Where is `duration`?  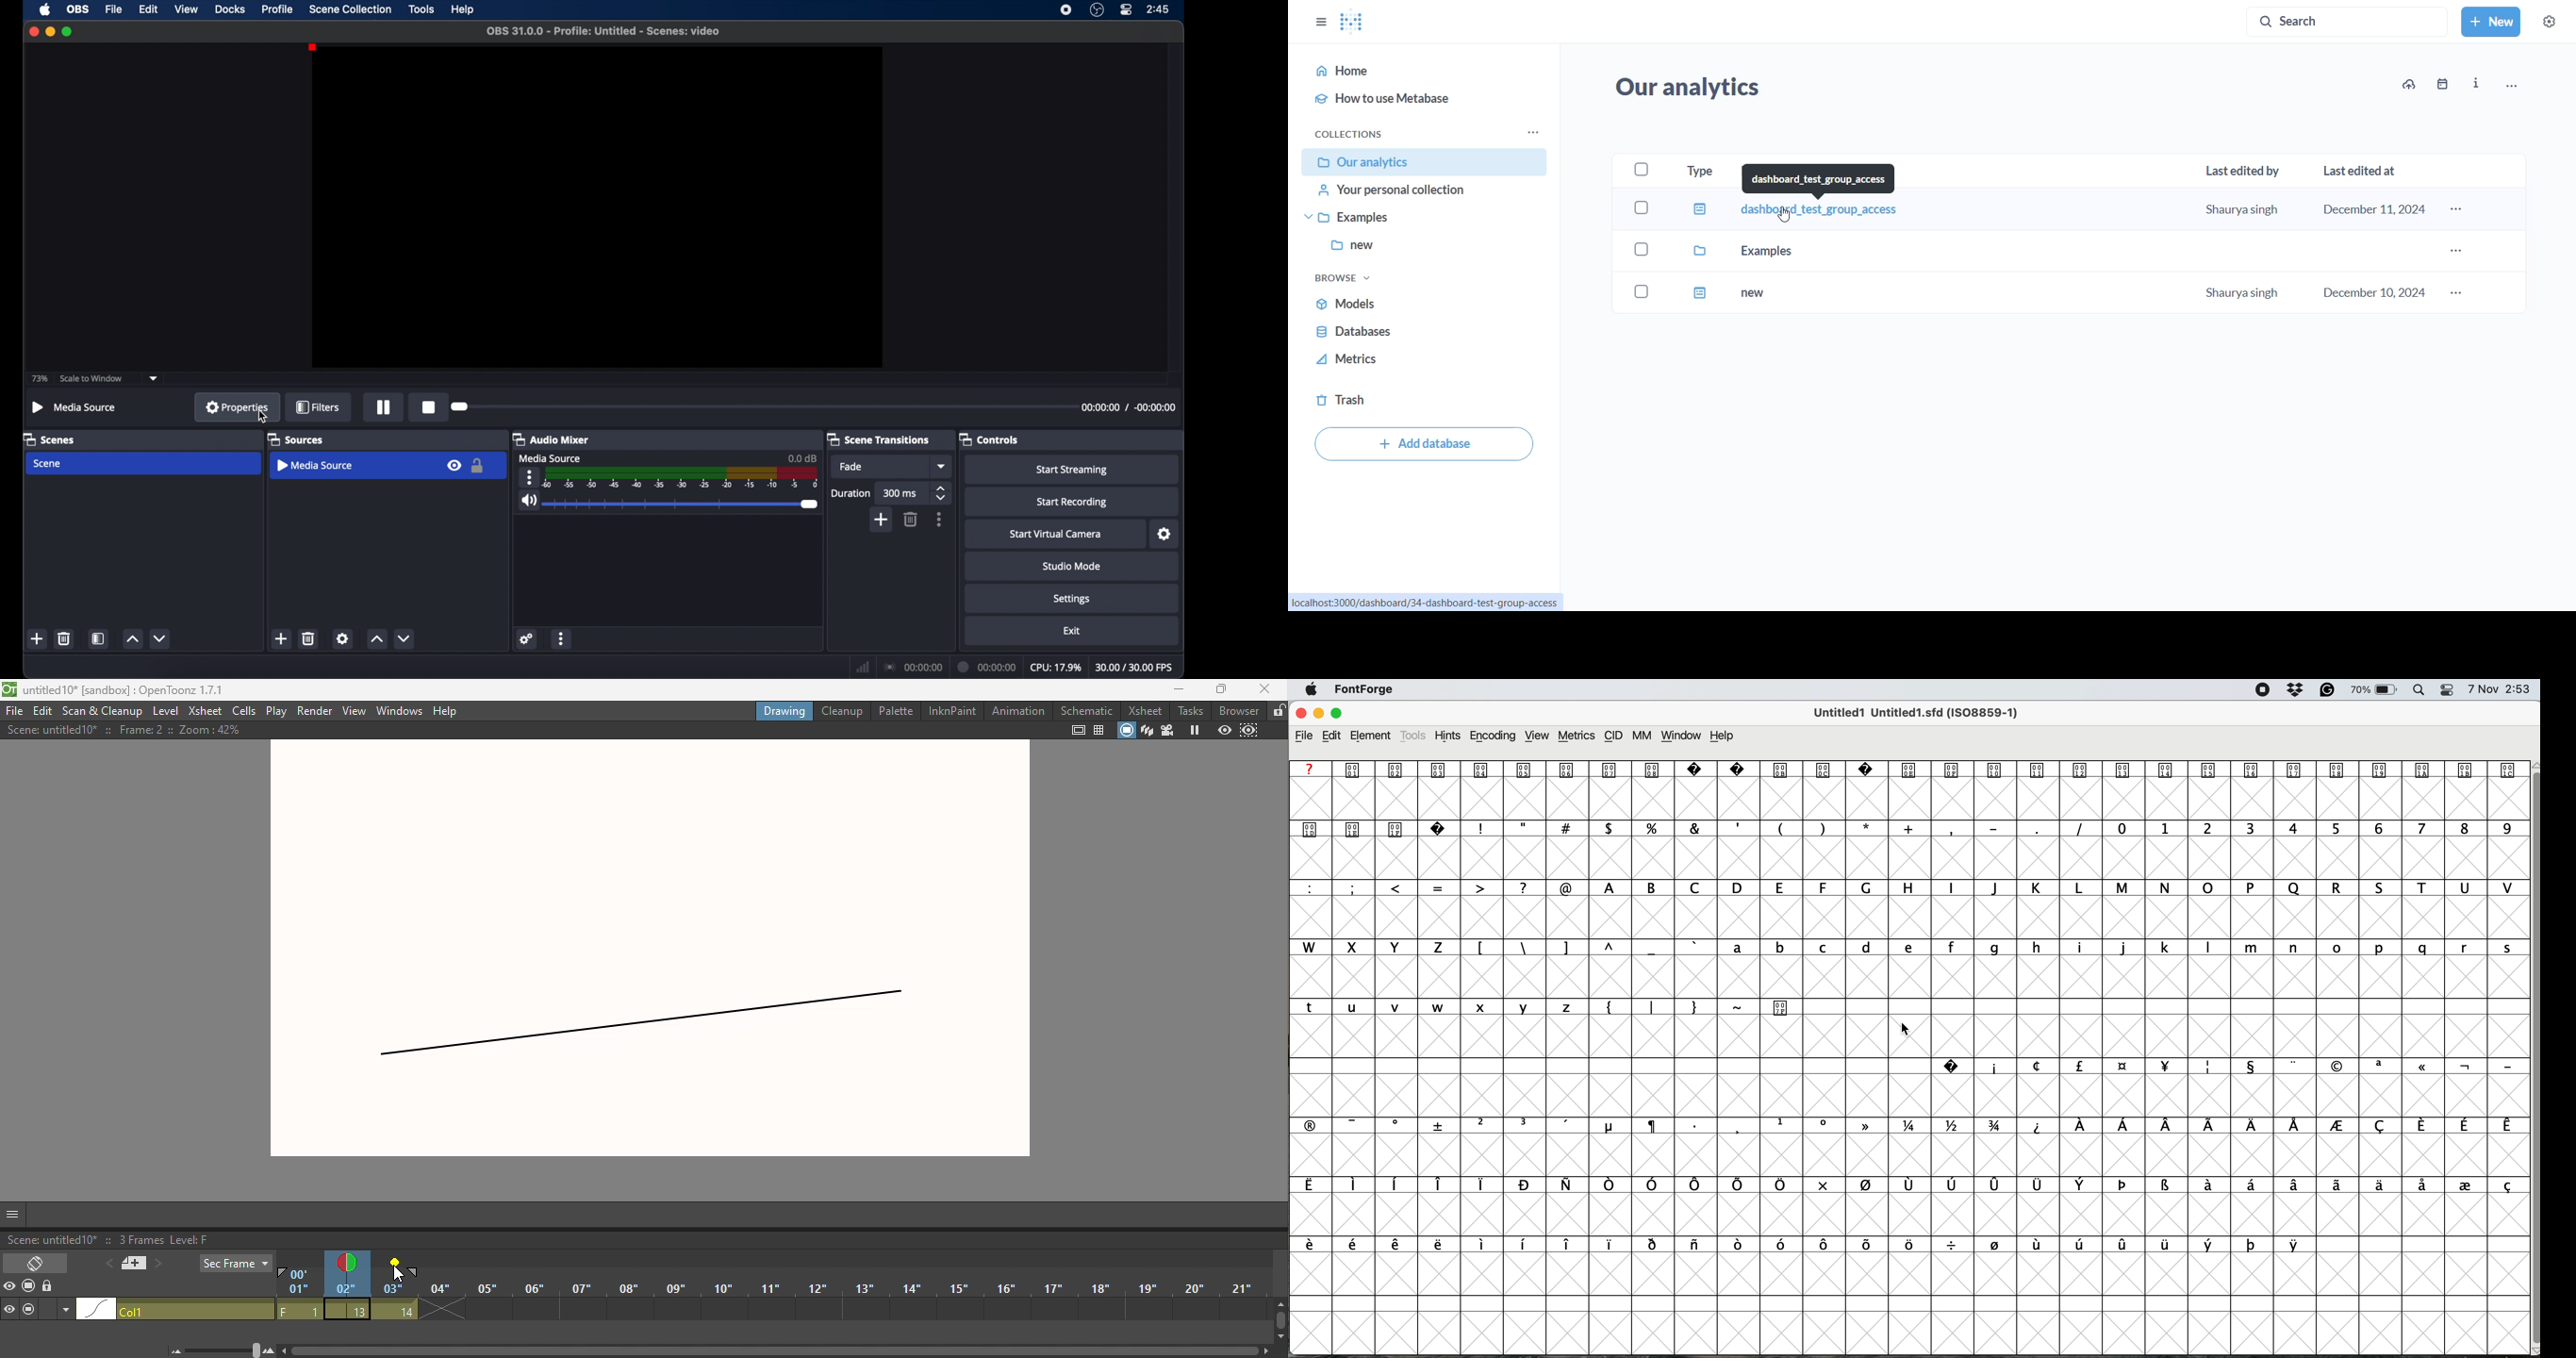 duration is located at coordinates (987, 666).